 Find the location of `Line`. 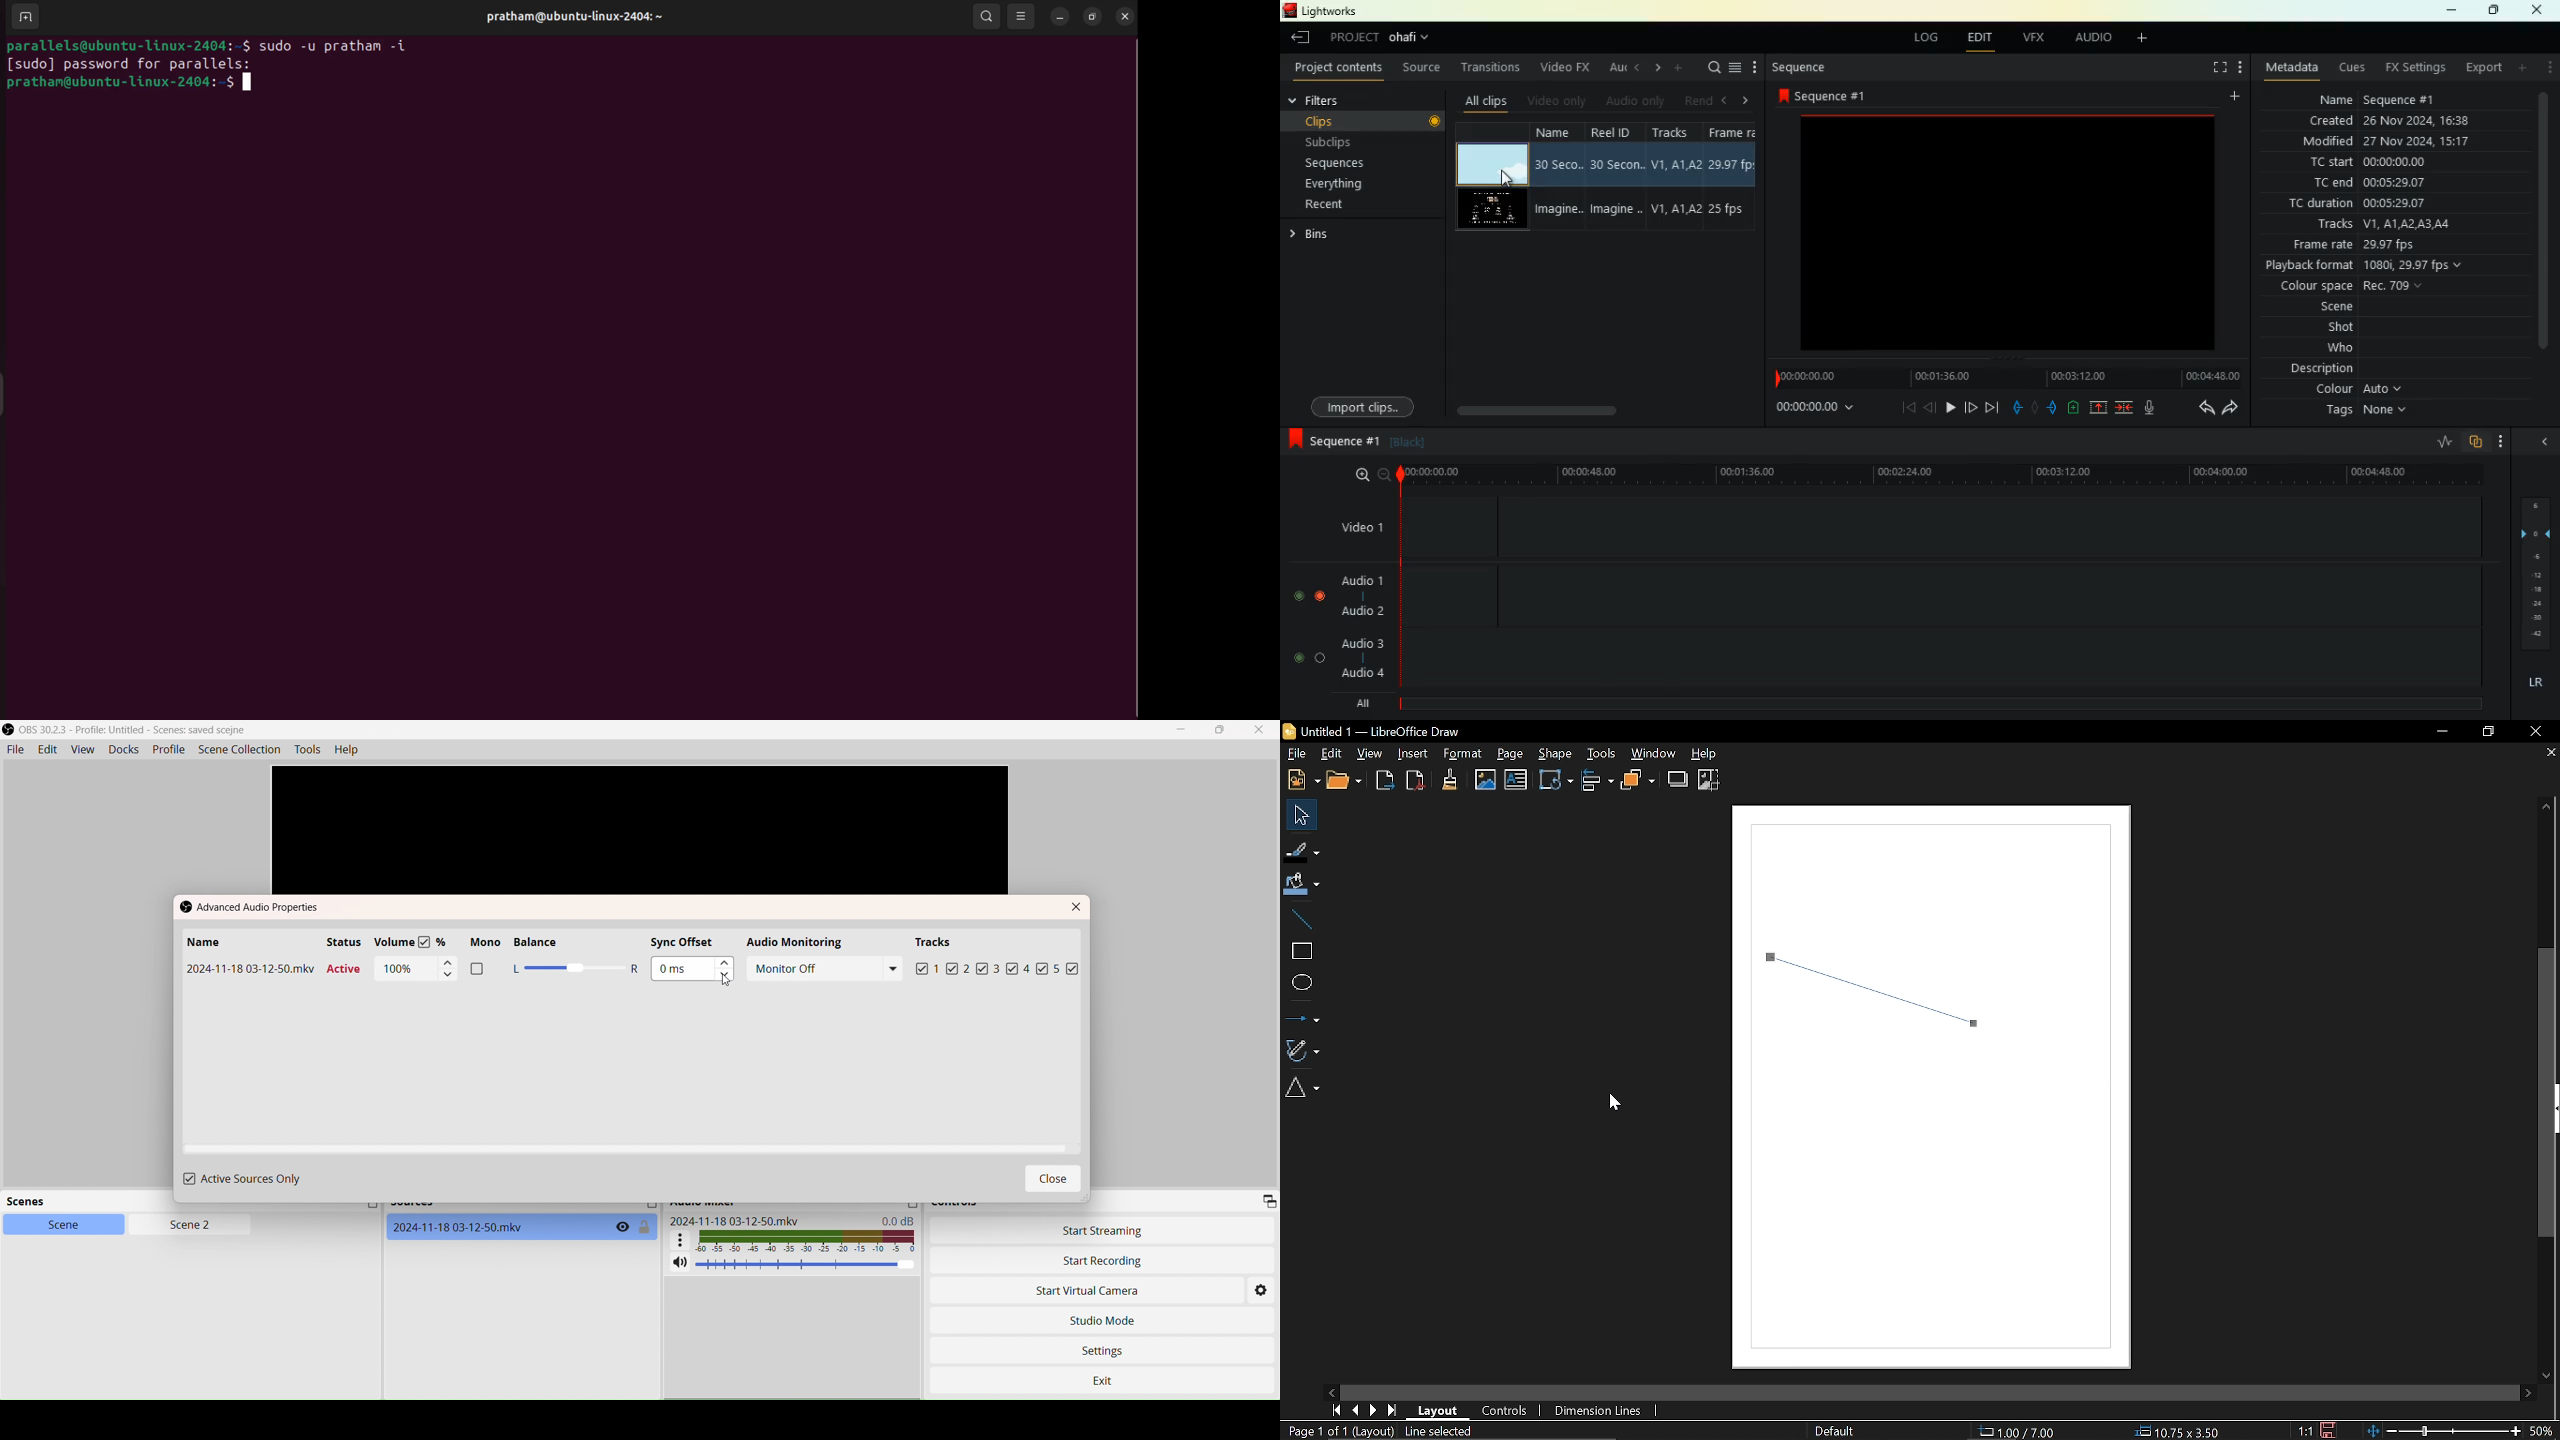

Line is located at coordinates (1300, 917).